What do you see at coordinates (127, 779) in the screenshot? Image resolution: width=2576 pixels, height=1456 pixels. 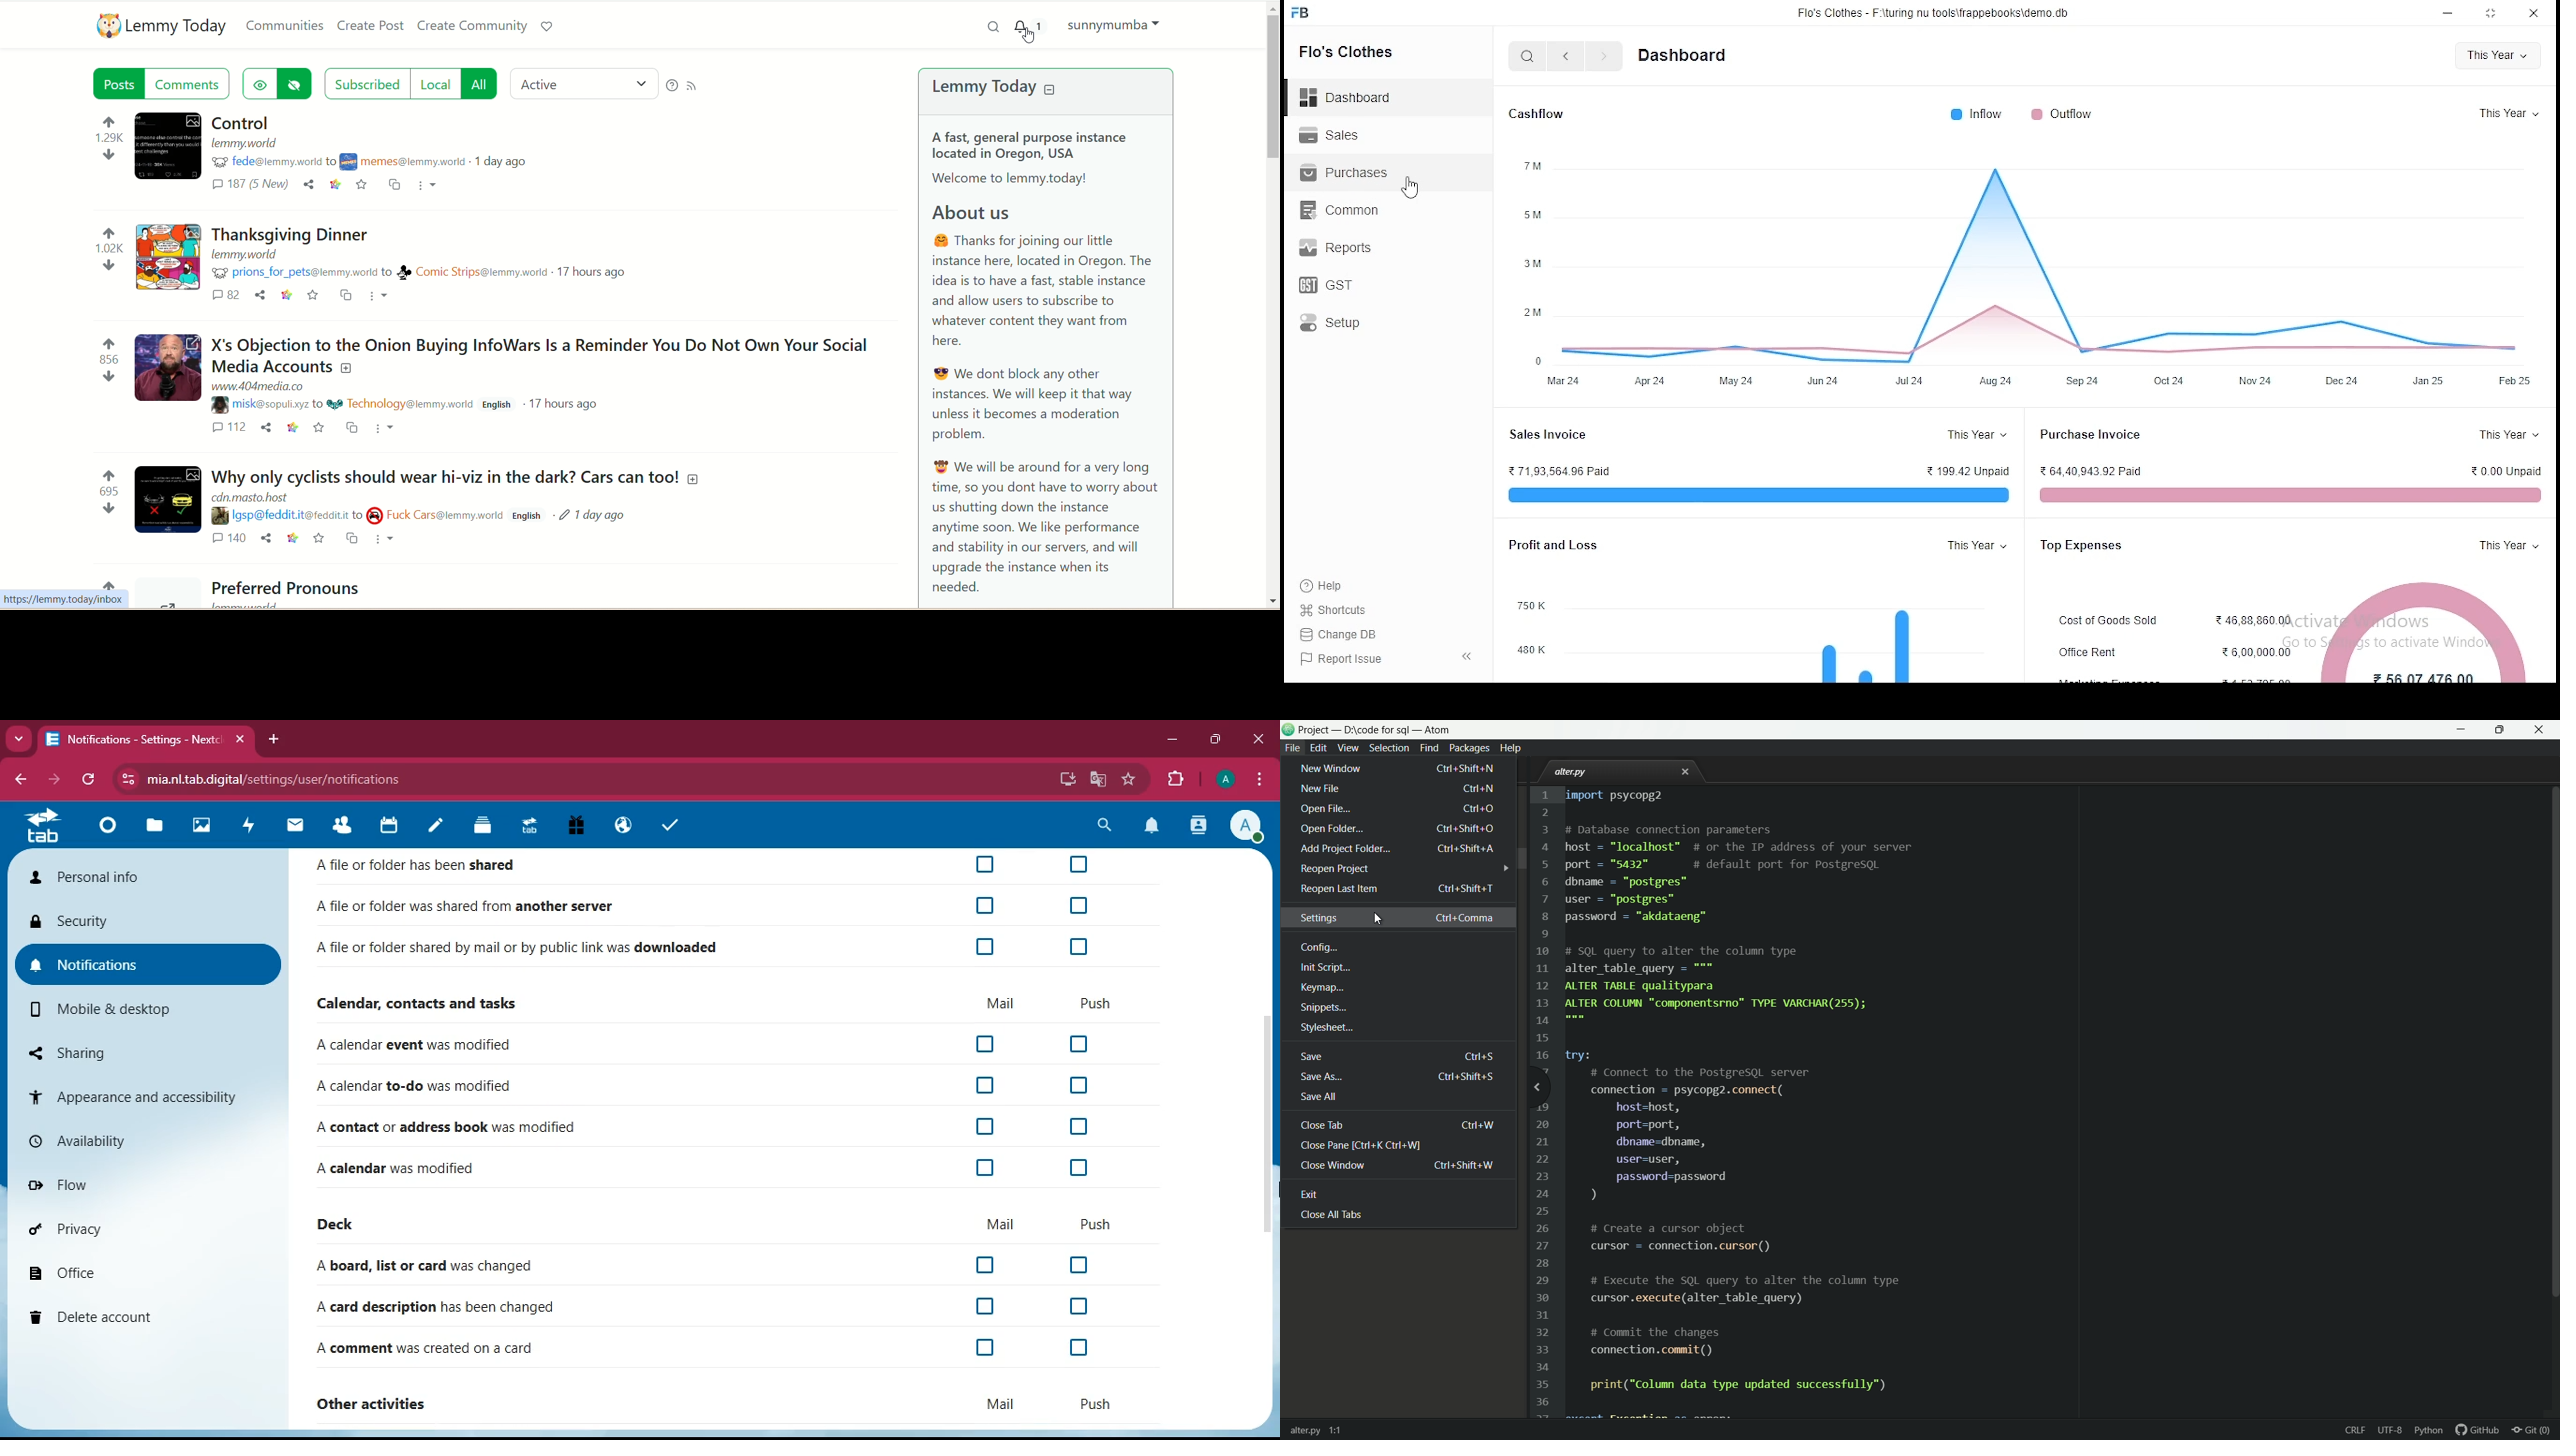 I see `View site information` at bounding box center [127, 779].